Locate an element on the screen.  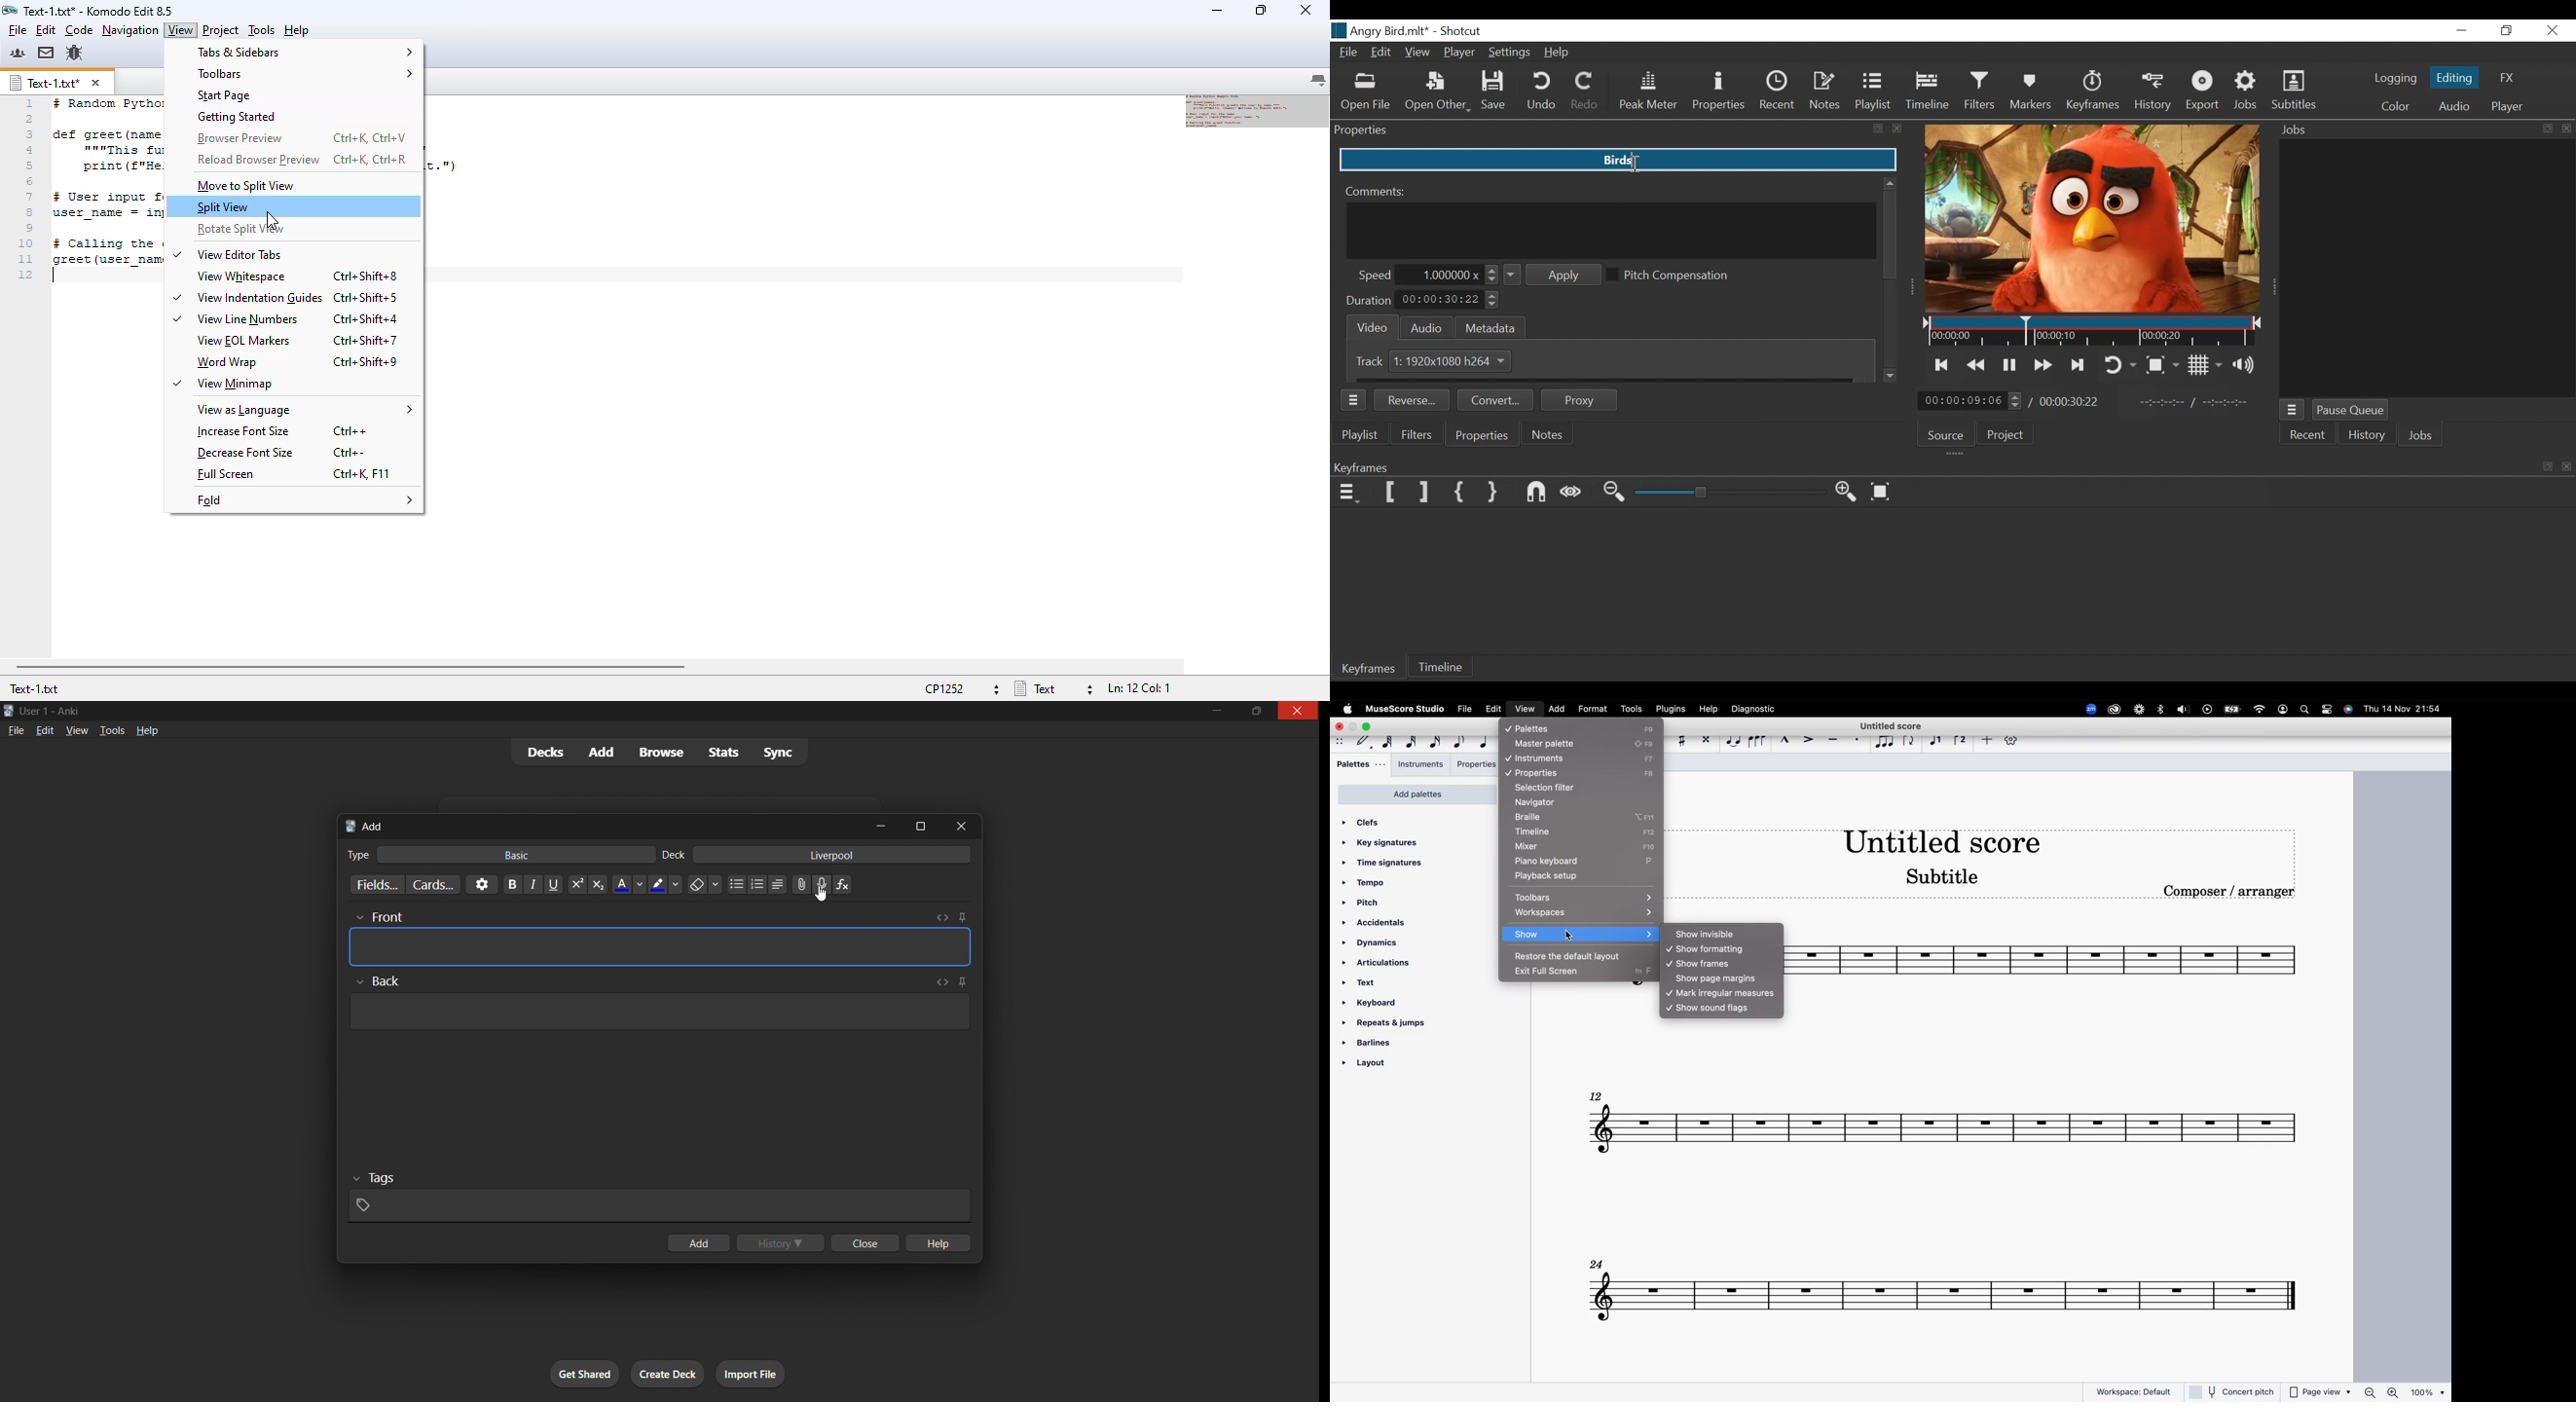
Scroll down is located at coordinates (1891, 376).